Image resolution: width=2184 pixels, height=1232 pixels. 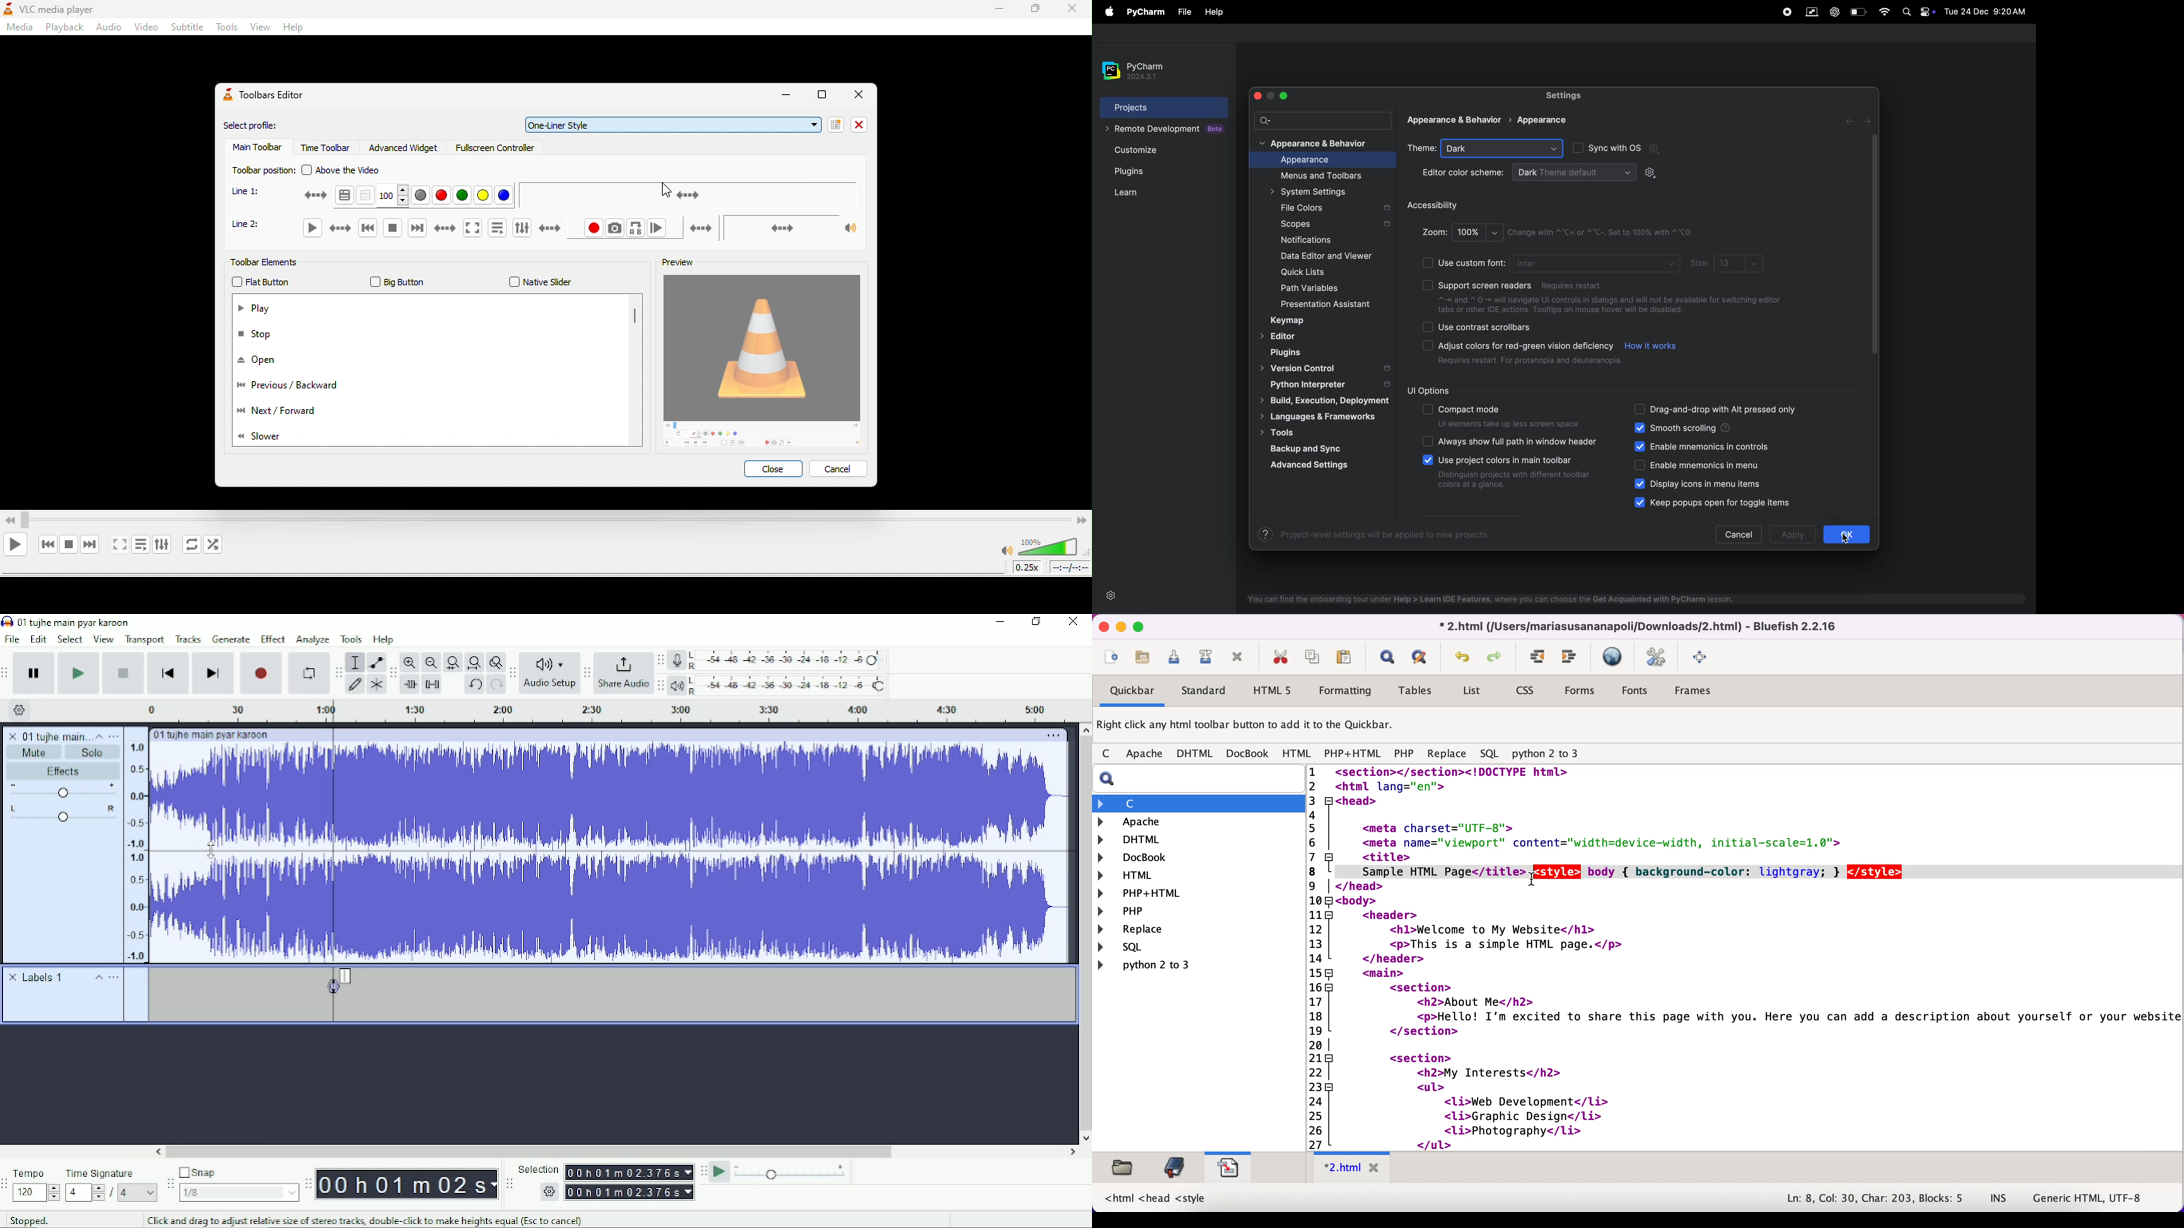 What do you see at coordinates (44, 734) in the screenshot?
I see `Track title` at bounding box center [44, 734].